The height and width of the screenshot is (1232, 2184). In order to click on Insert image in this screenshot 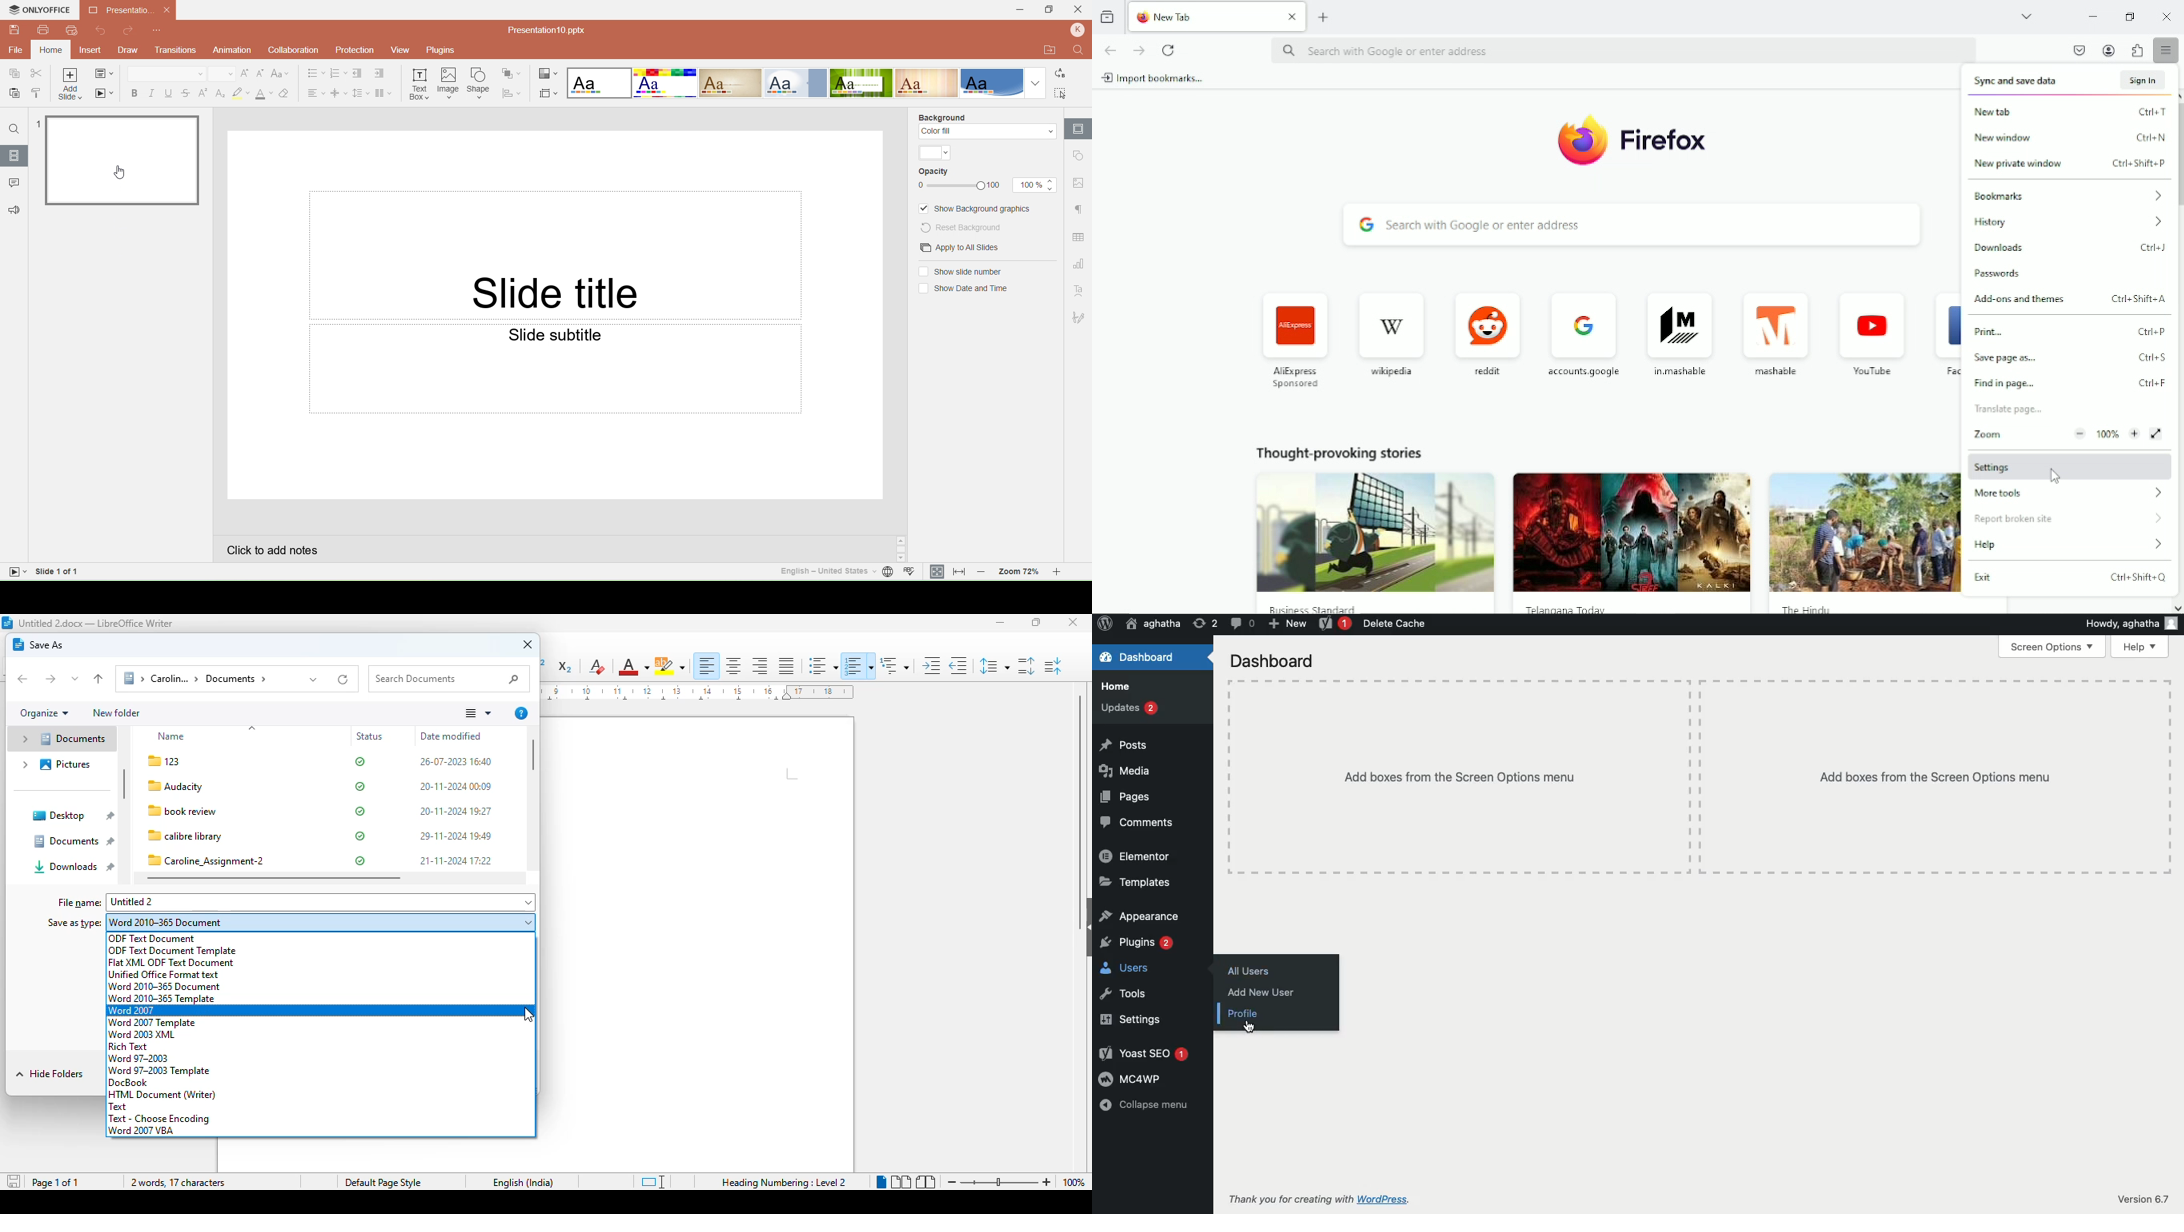, I will do `click(449, 84)`.